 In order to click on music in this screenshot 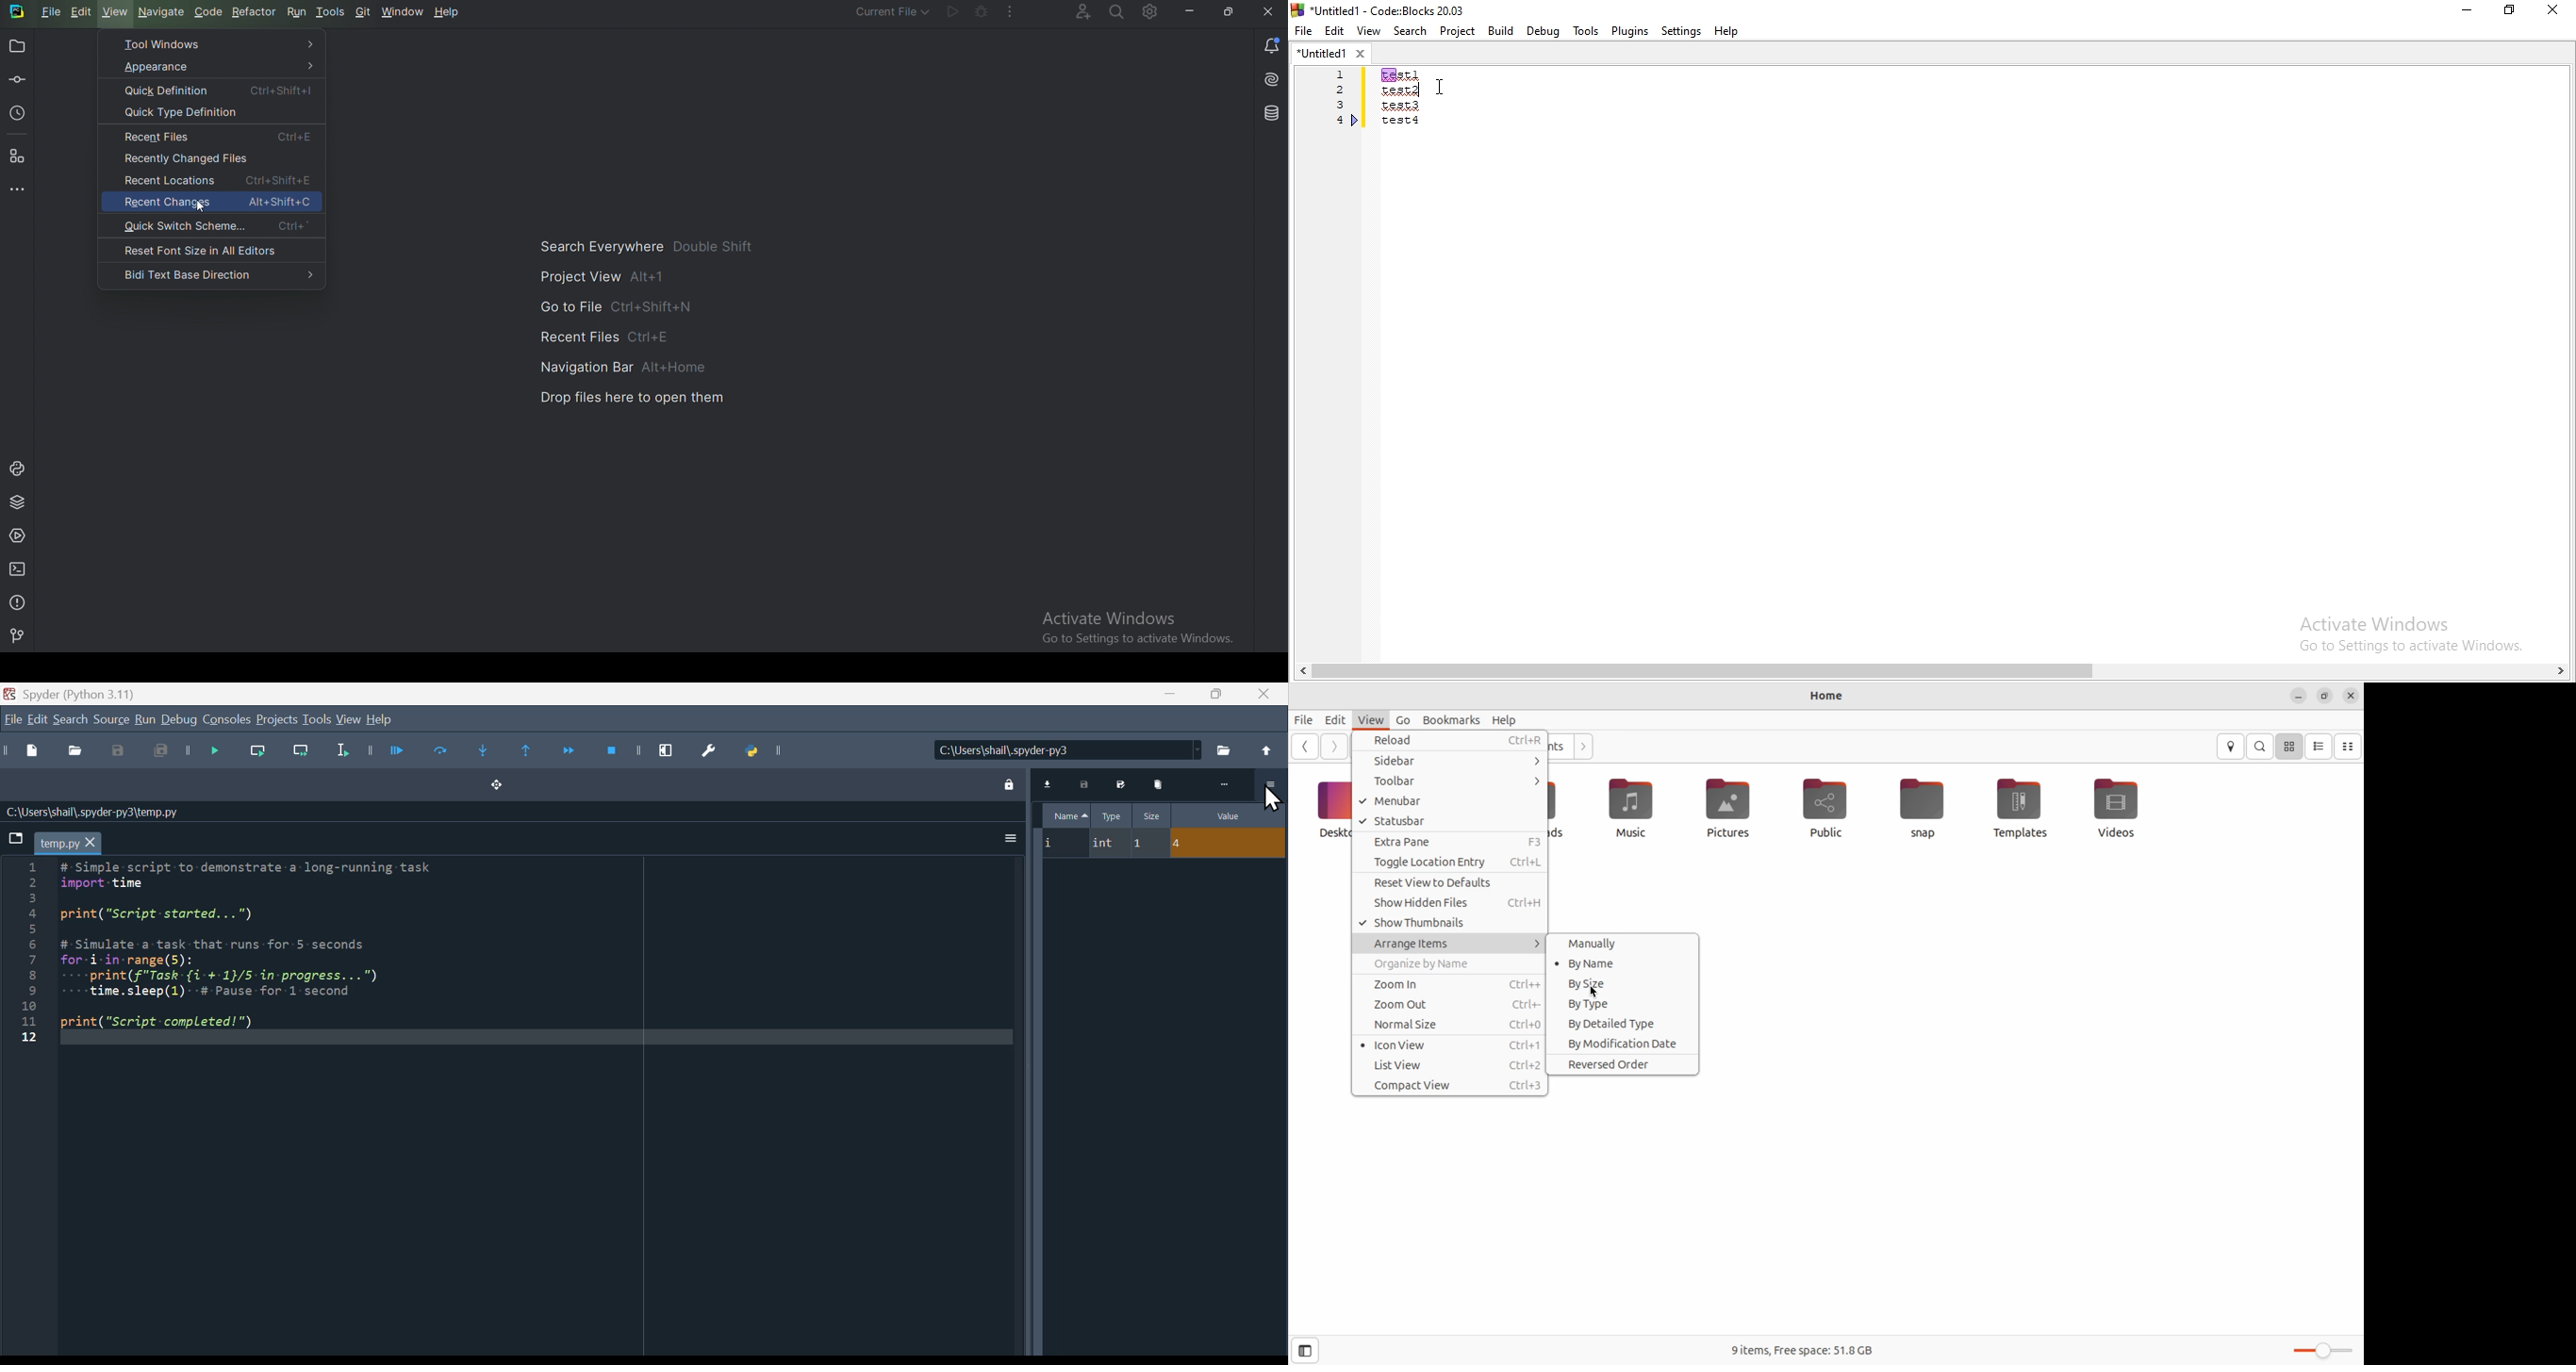, I will do `click(1629, 809)`.